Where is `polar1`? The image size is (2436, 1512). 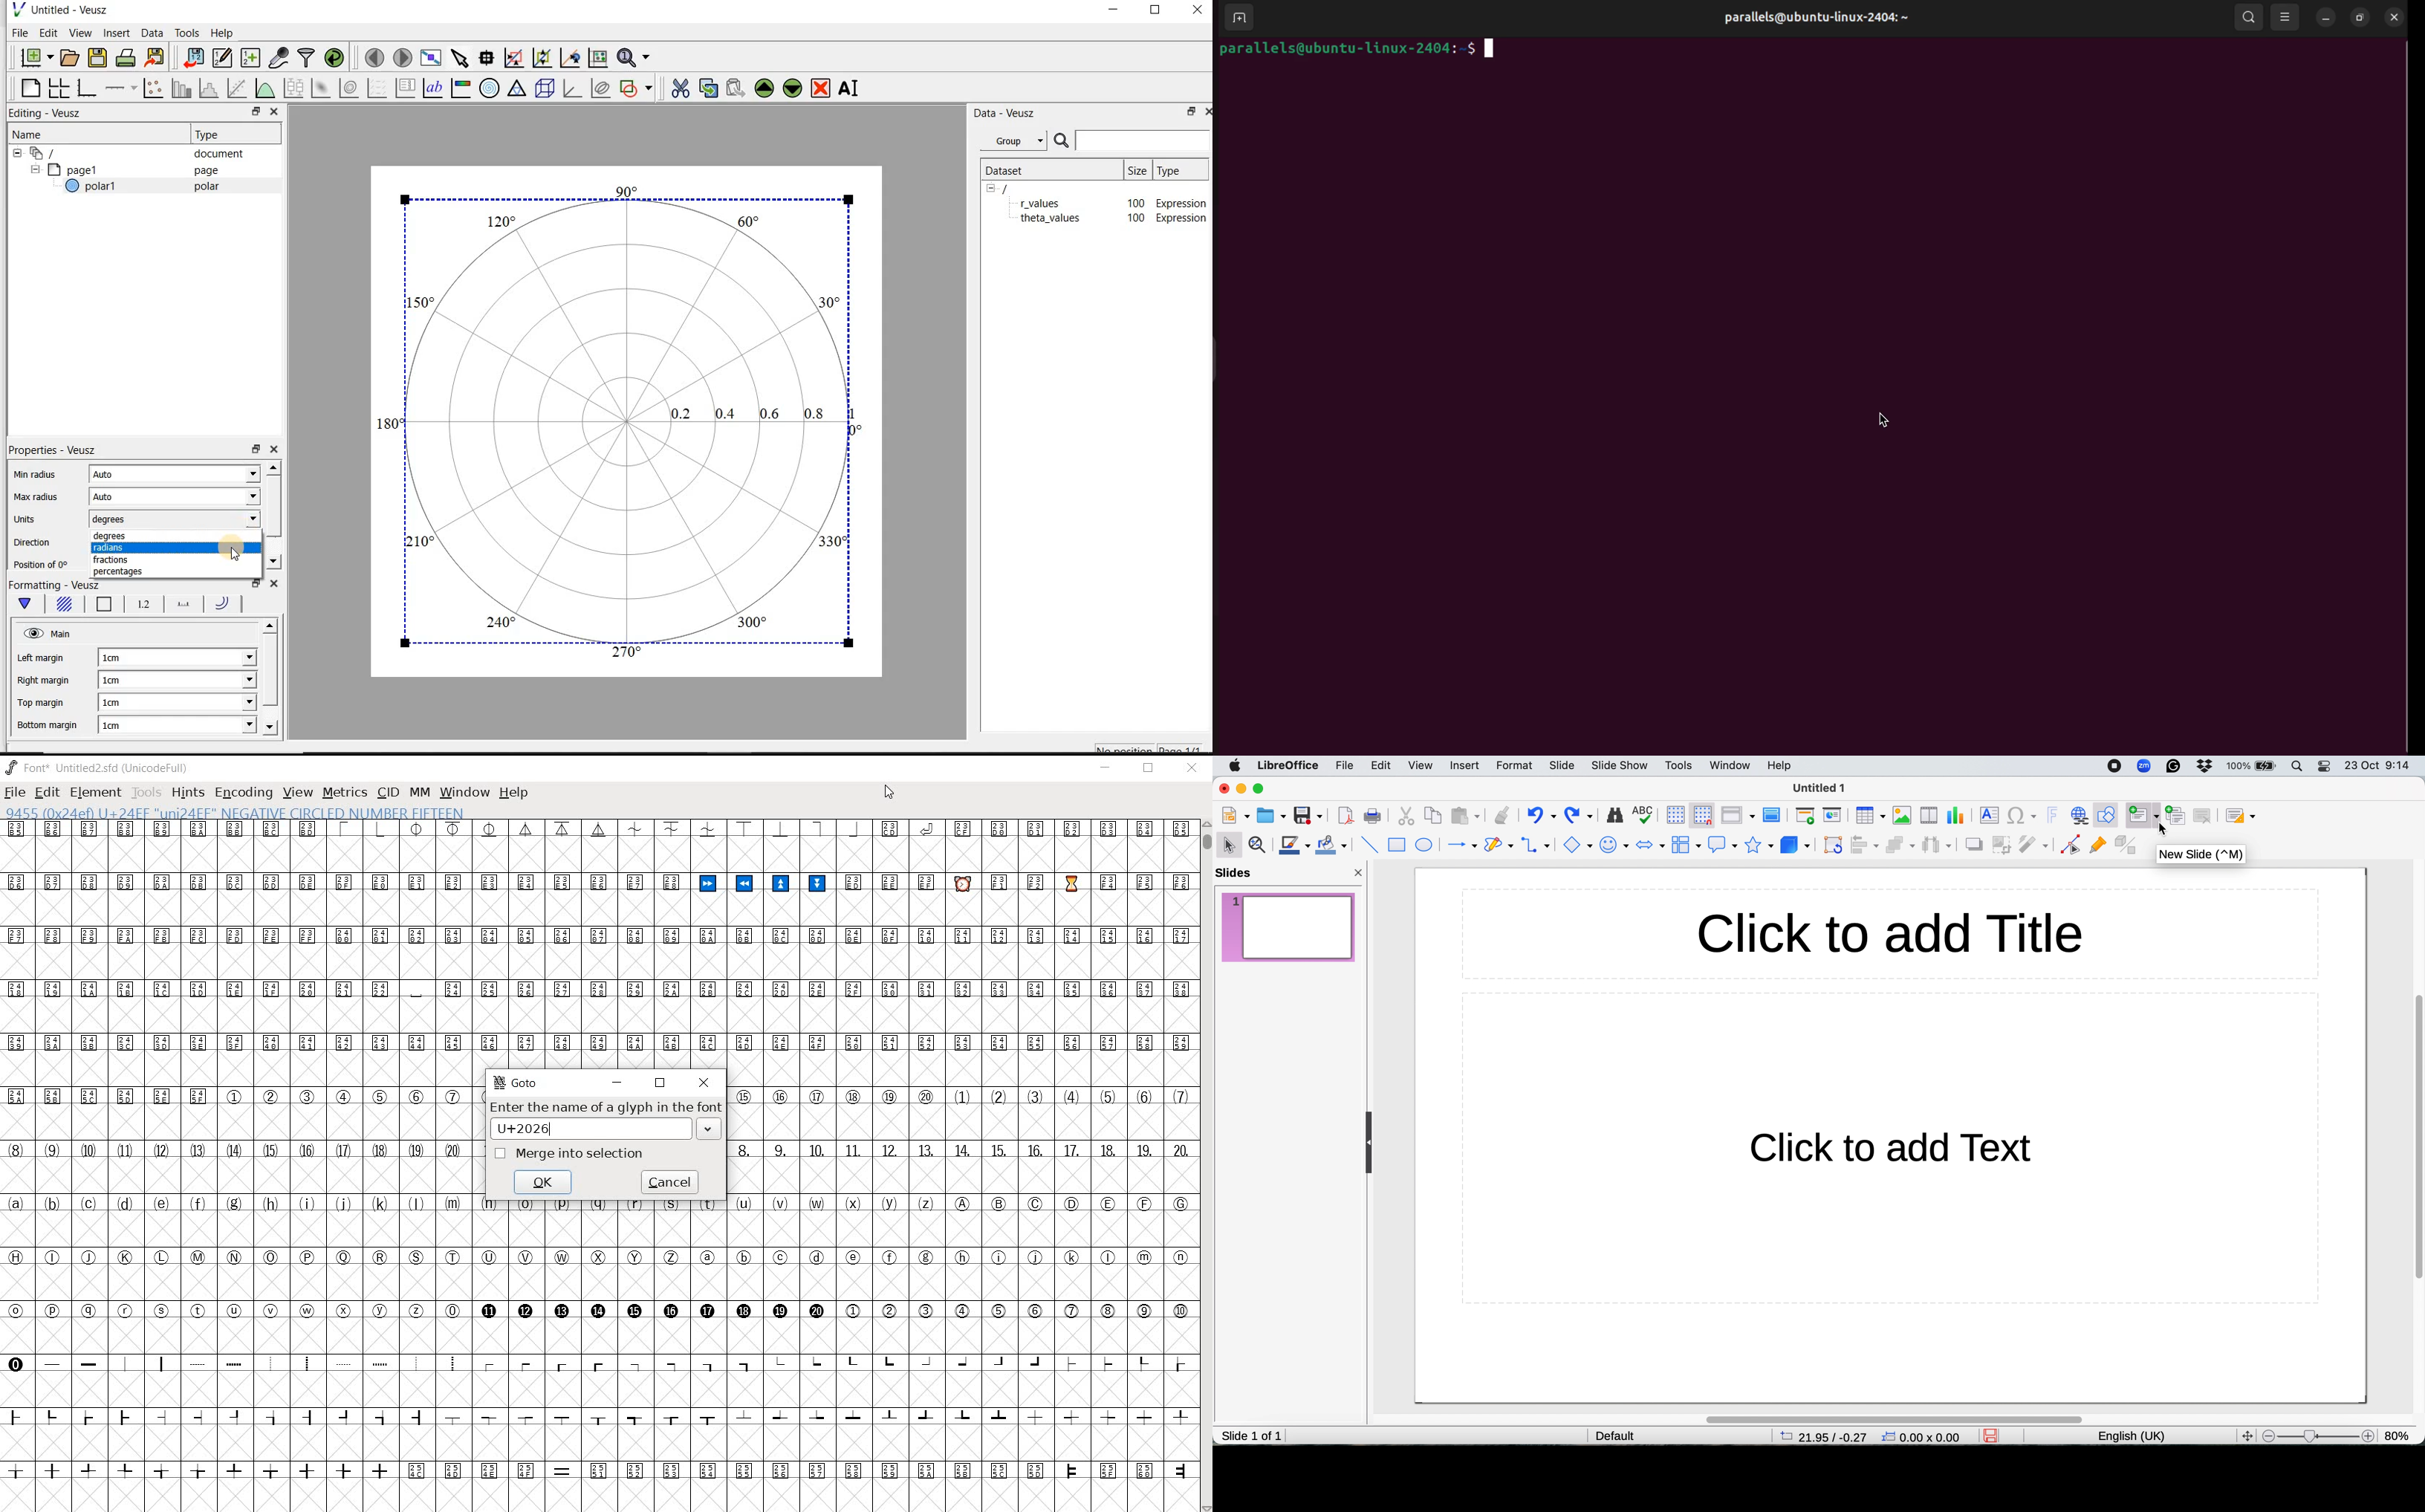
polar1 is located at coordinates (97, 188).